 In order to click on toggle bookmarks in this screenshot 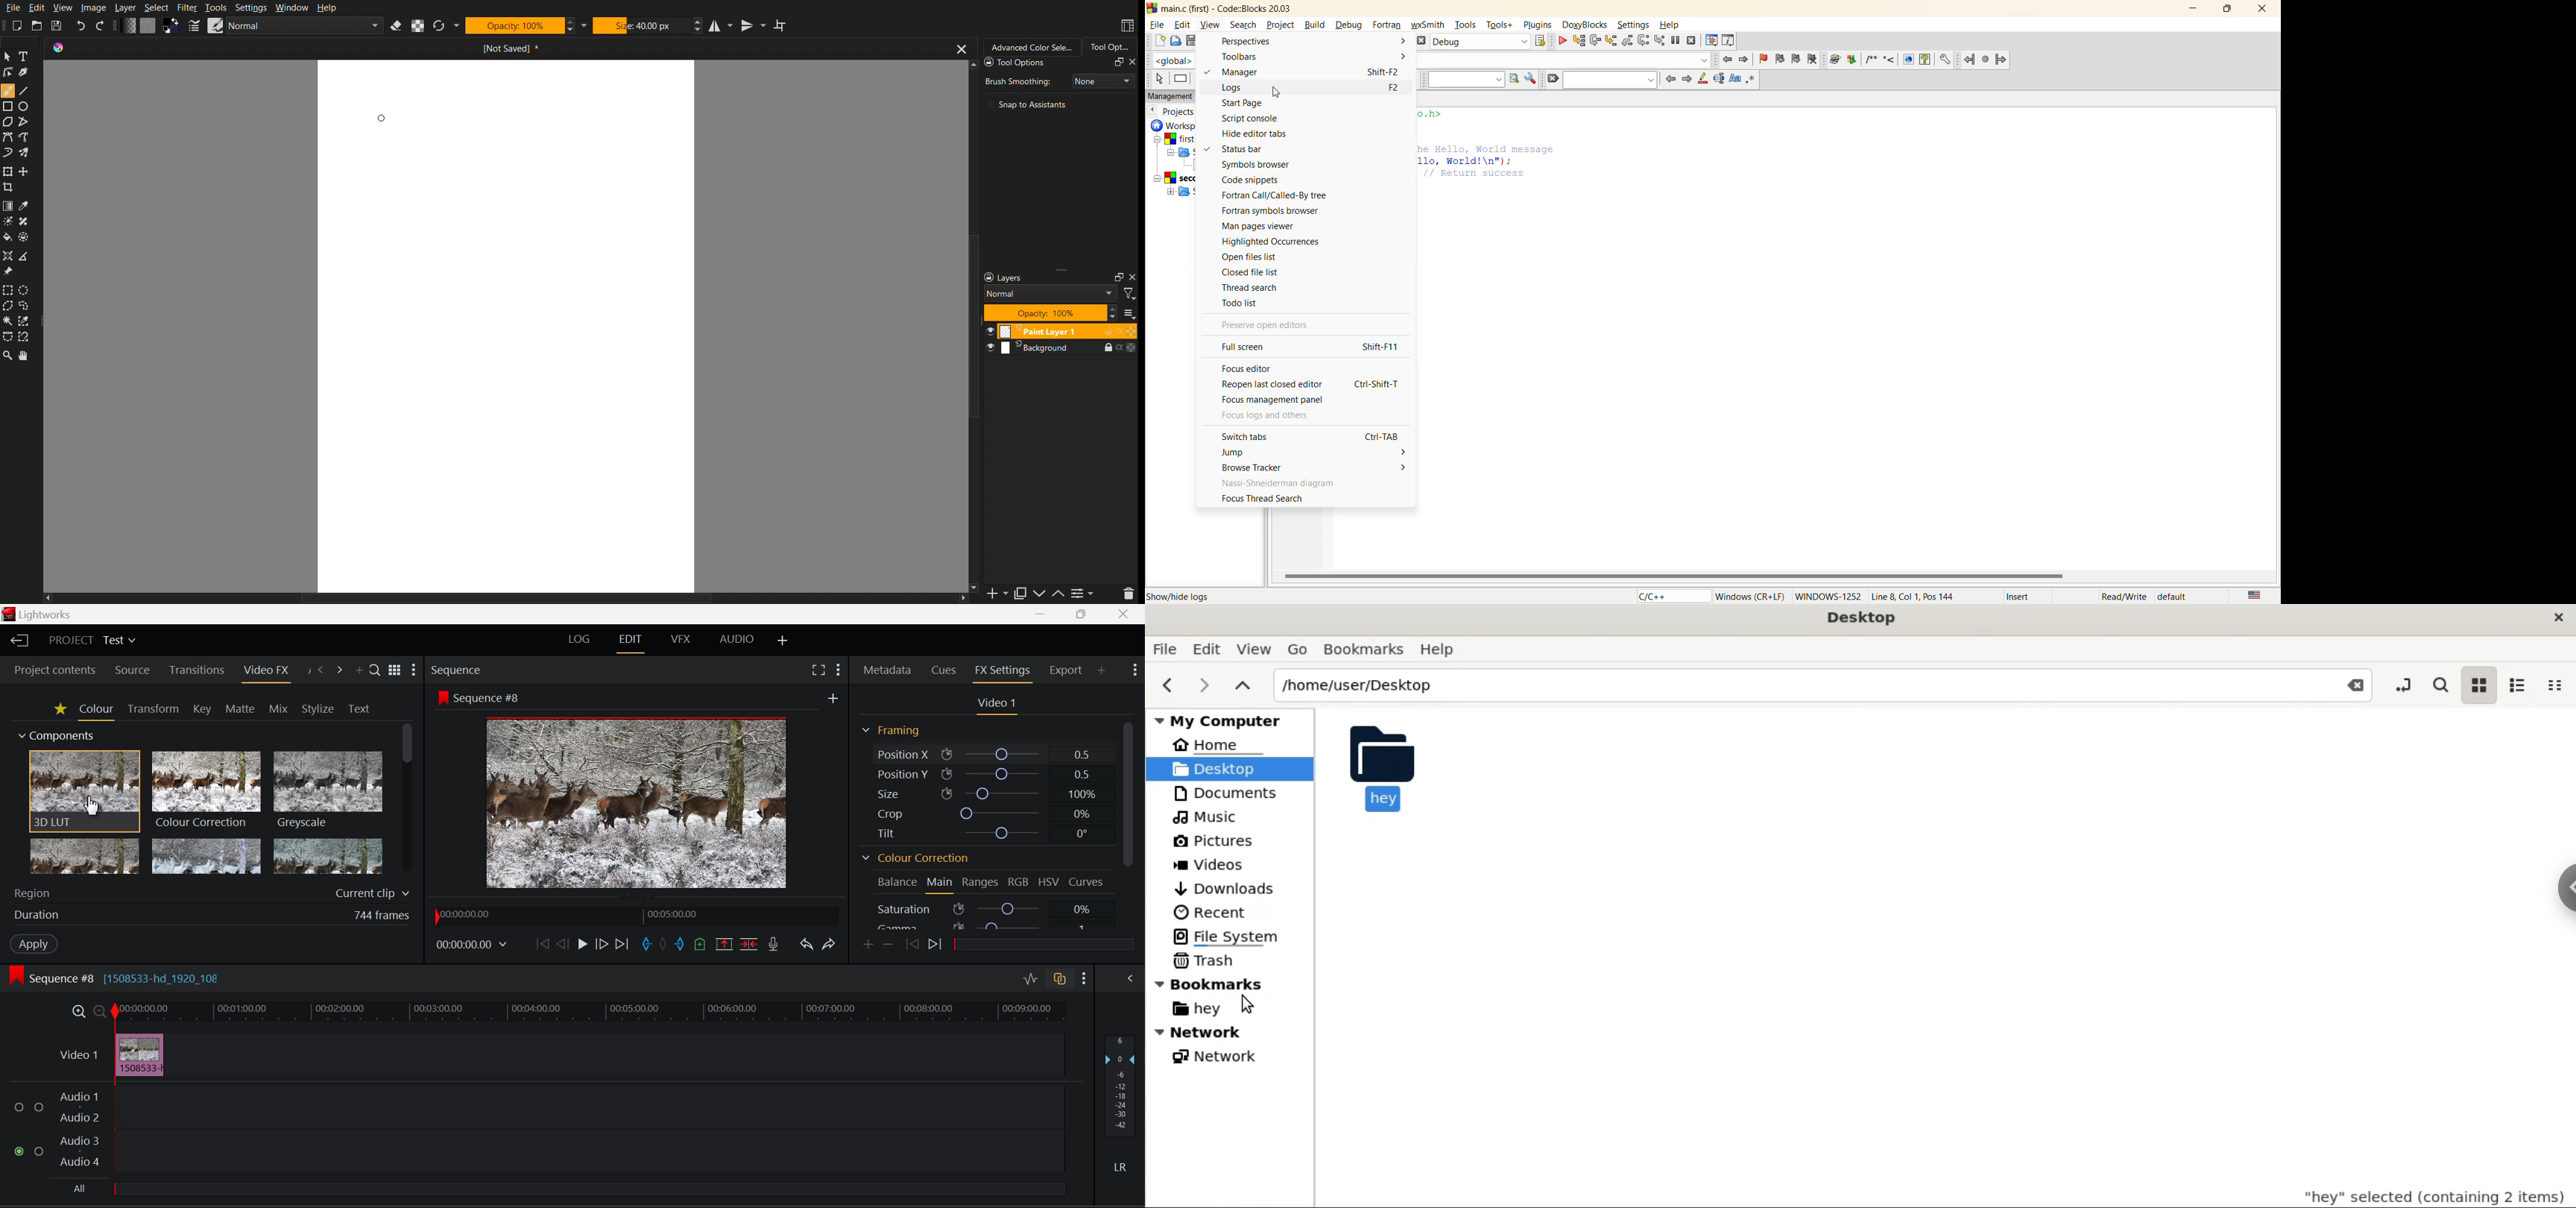, I will do `click(1765, 59)`.